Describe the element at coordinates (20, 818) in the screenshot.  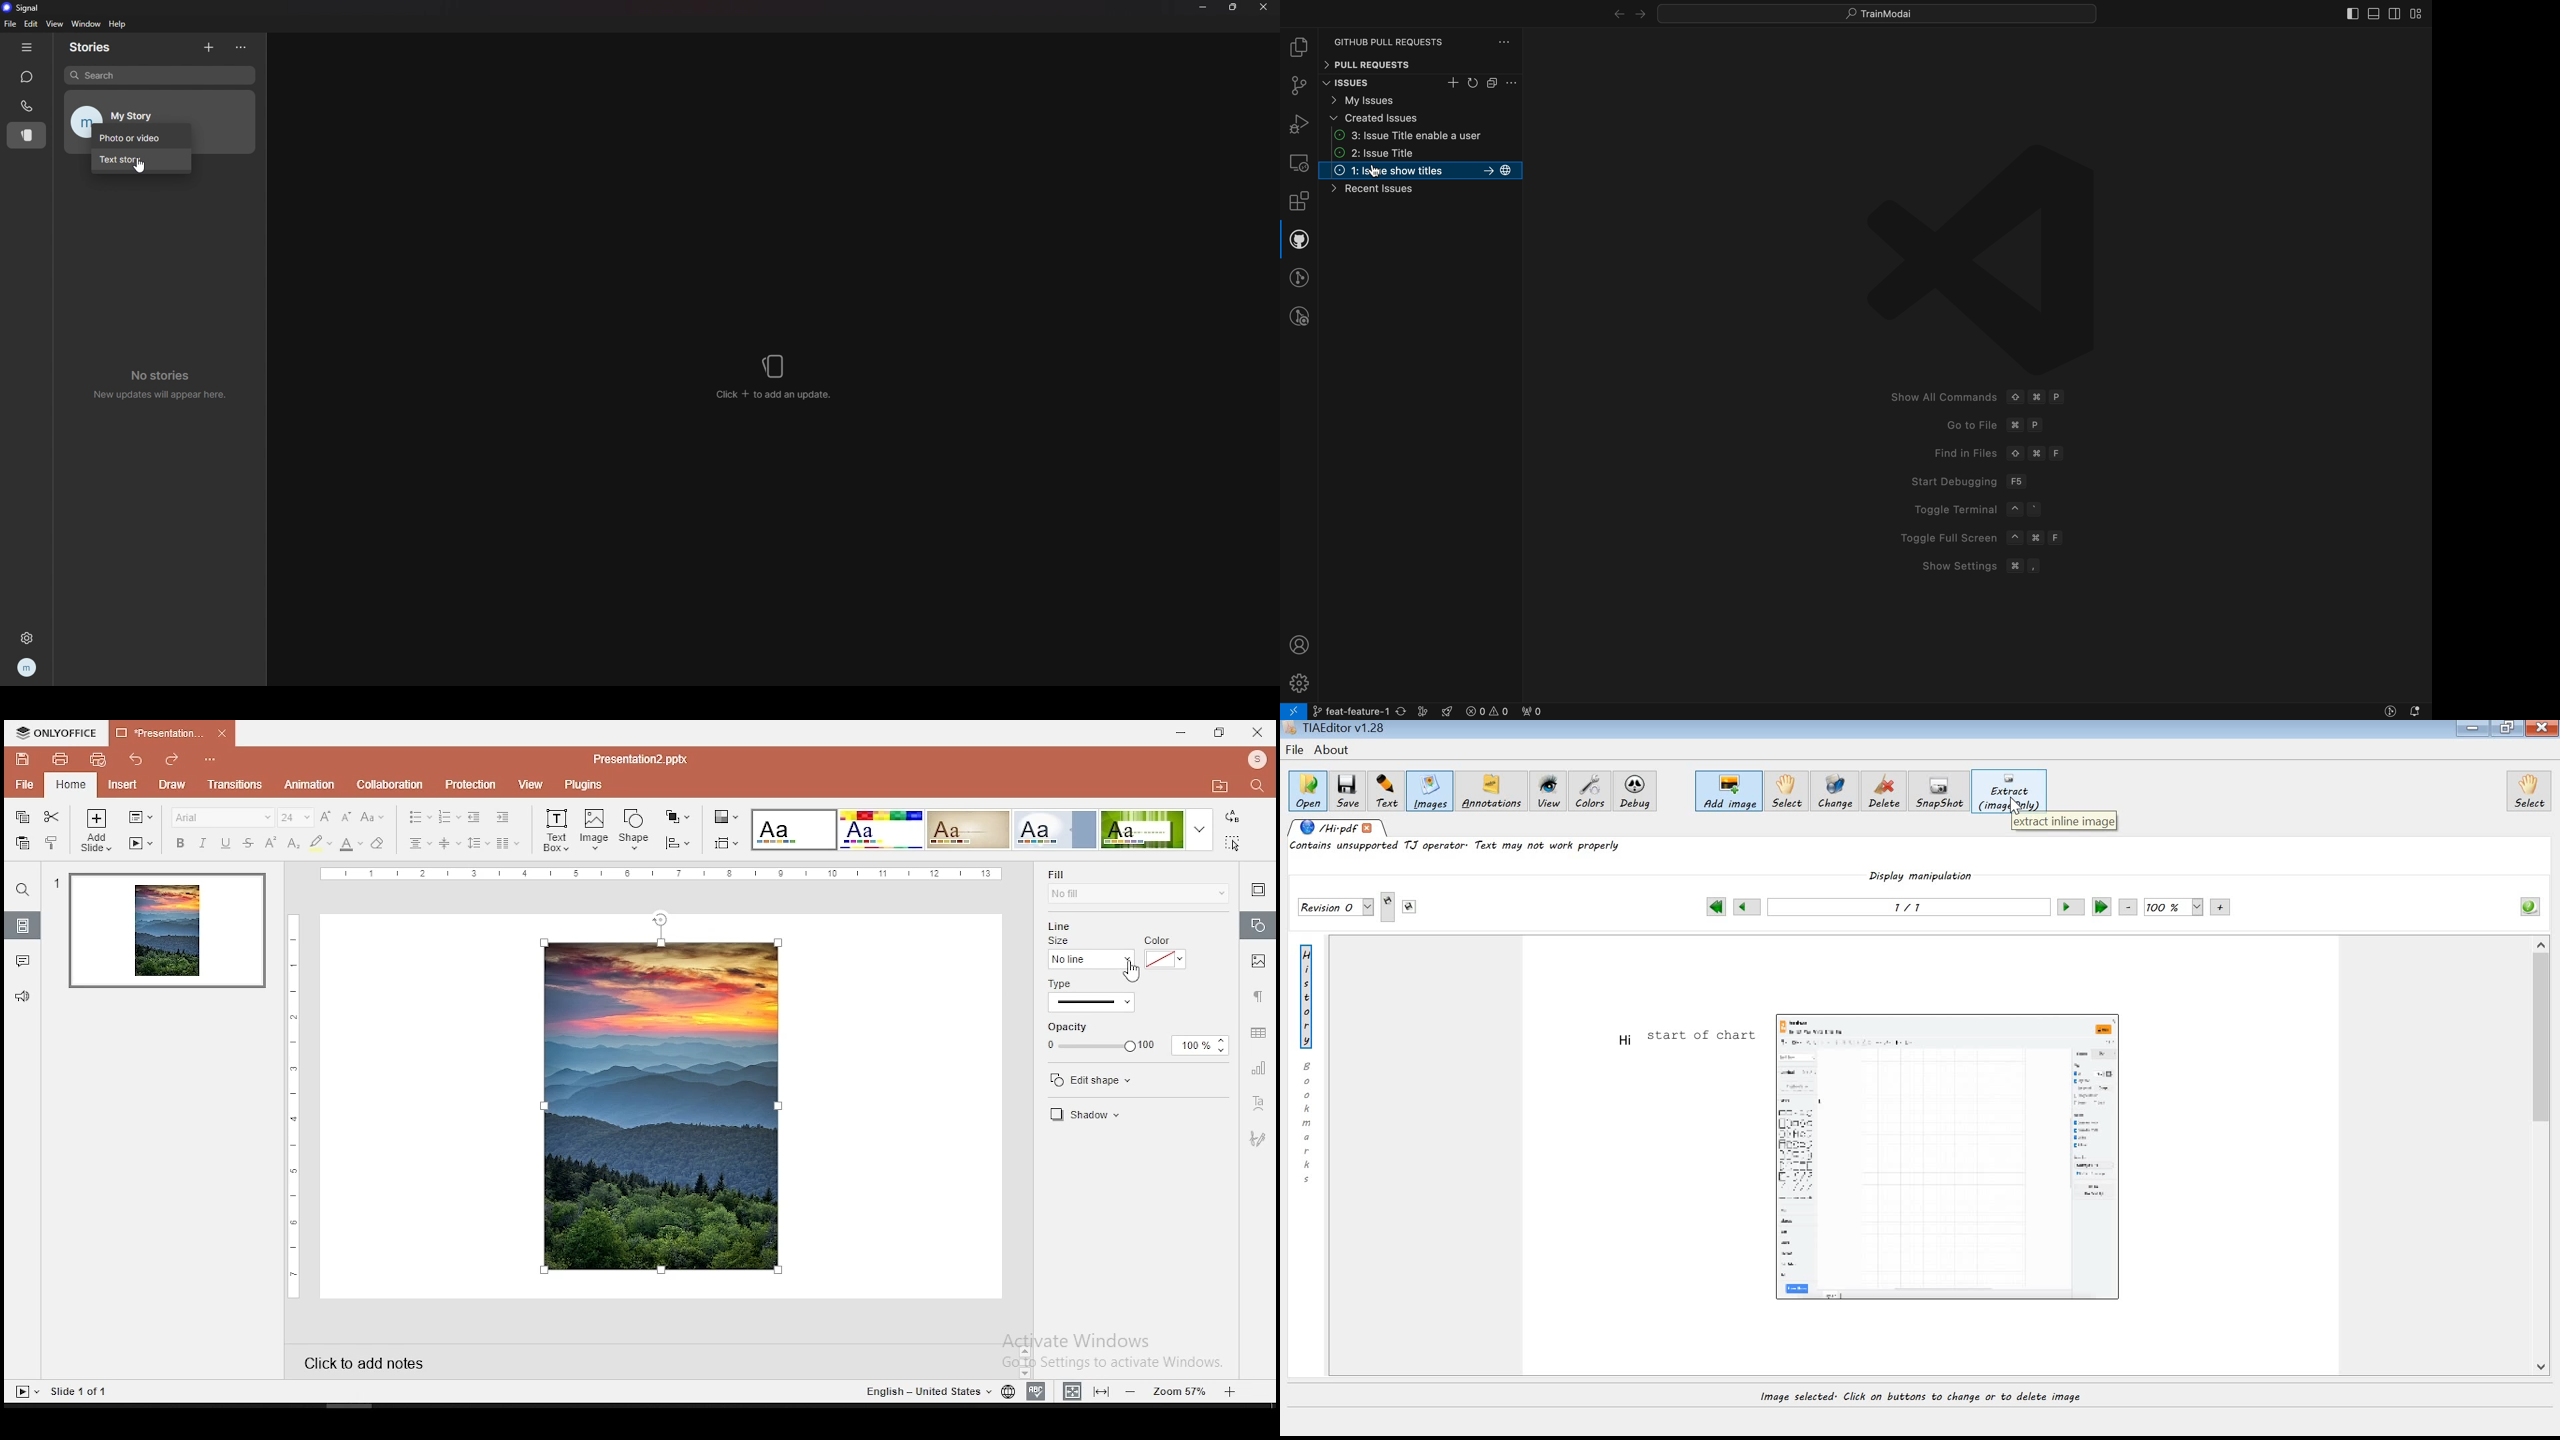
I see `copy` at that location.